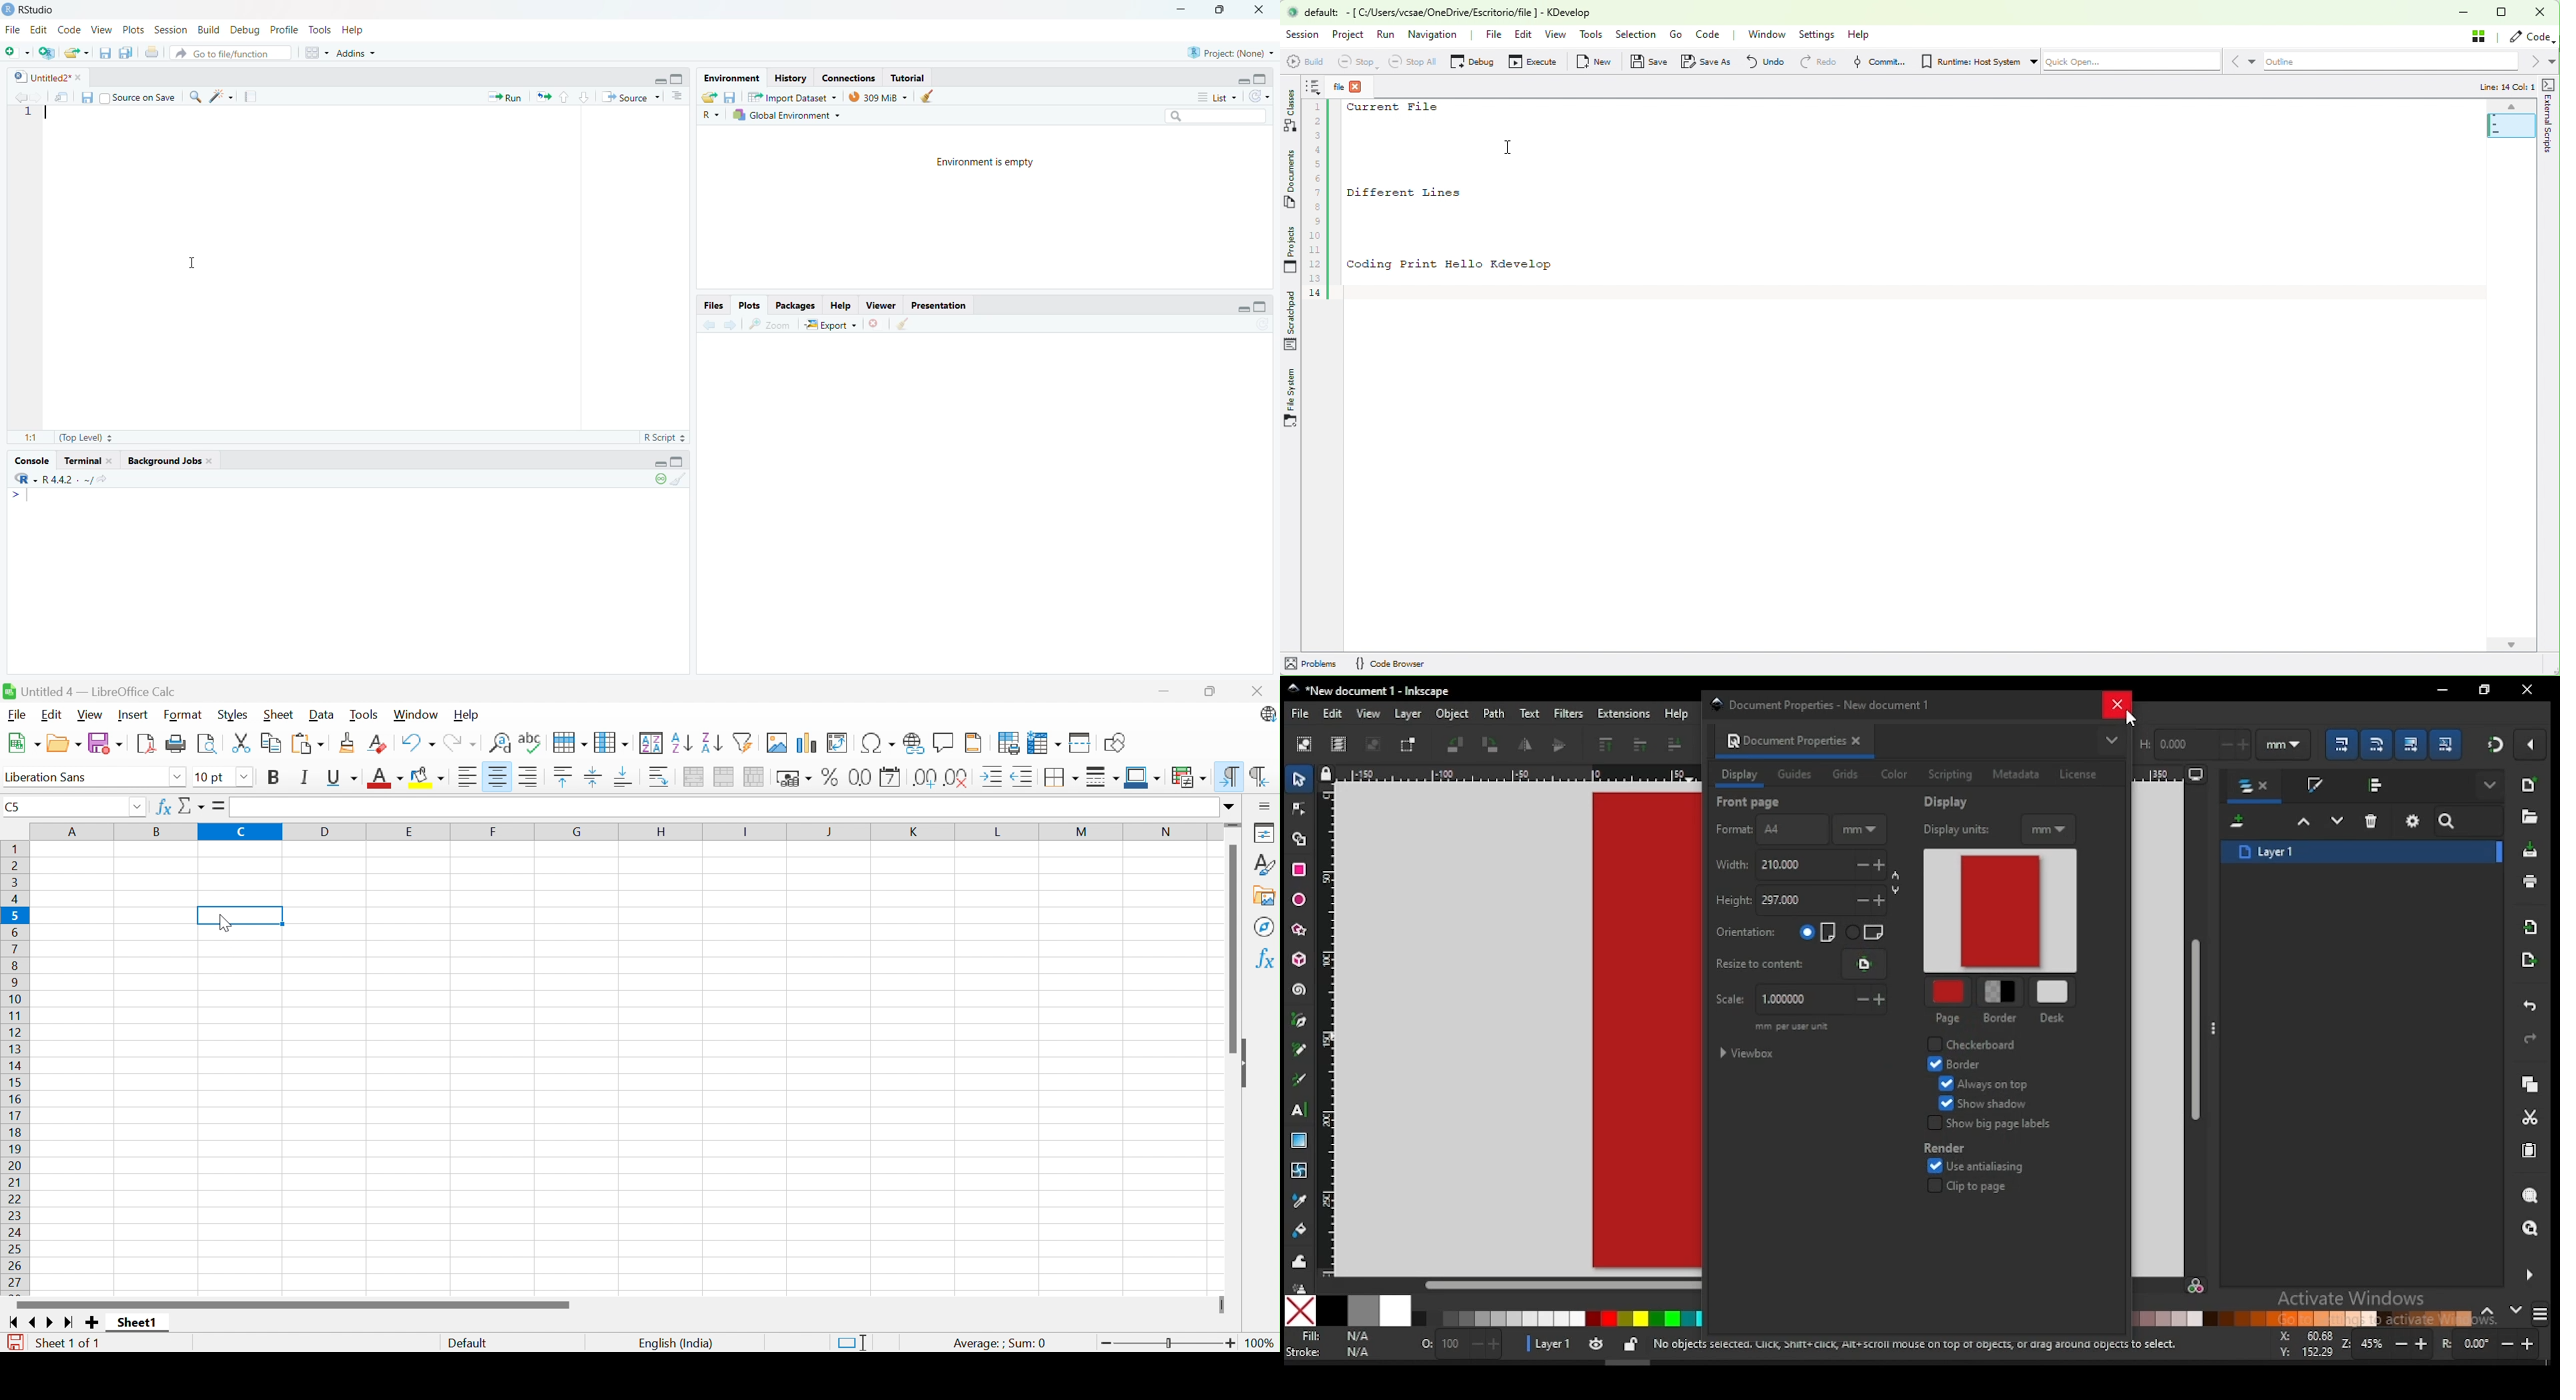 Image resolution: width=2576 pixels, height=1400 pixels. What do you see at coordinates (631, 96) in the screenshot?
I see `* Source ~` at bounding box center [631, 96].